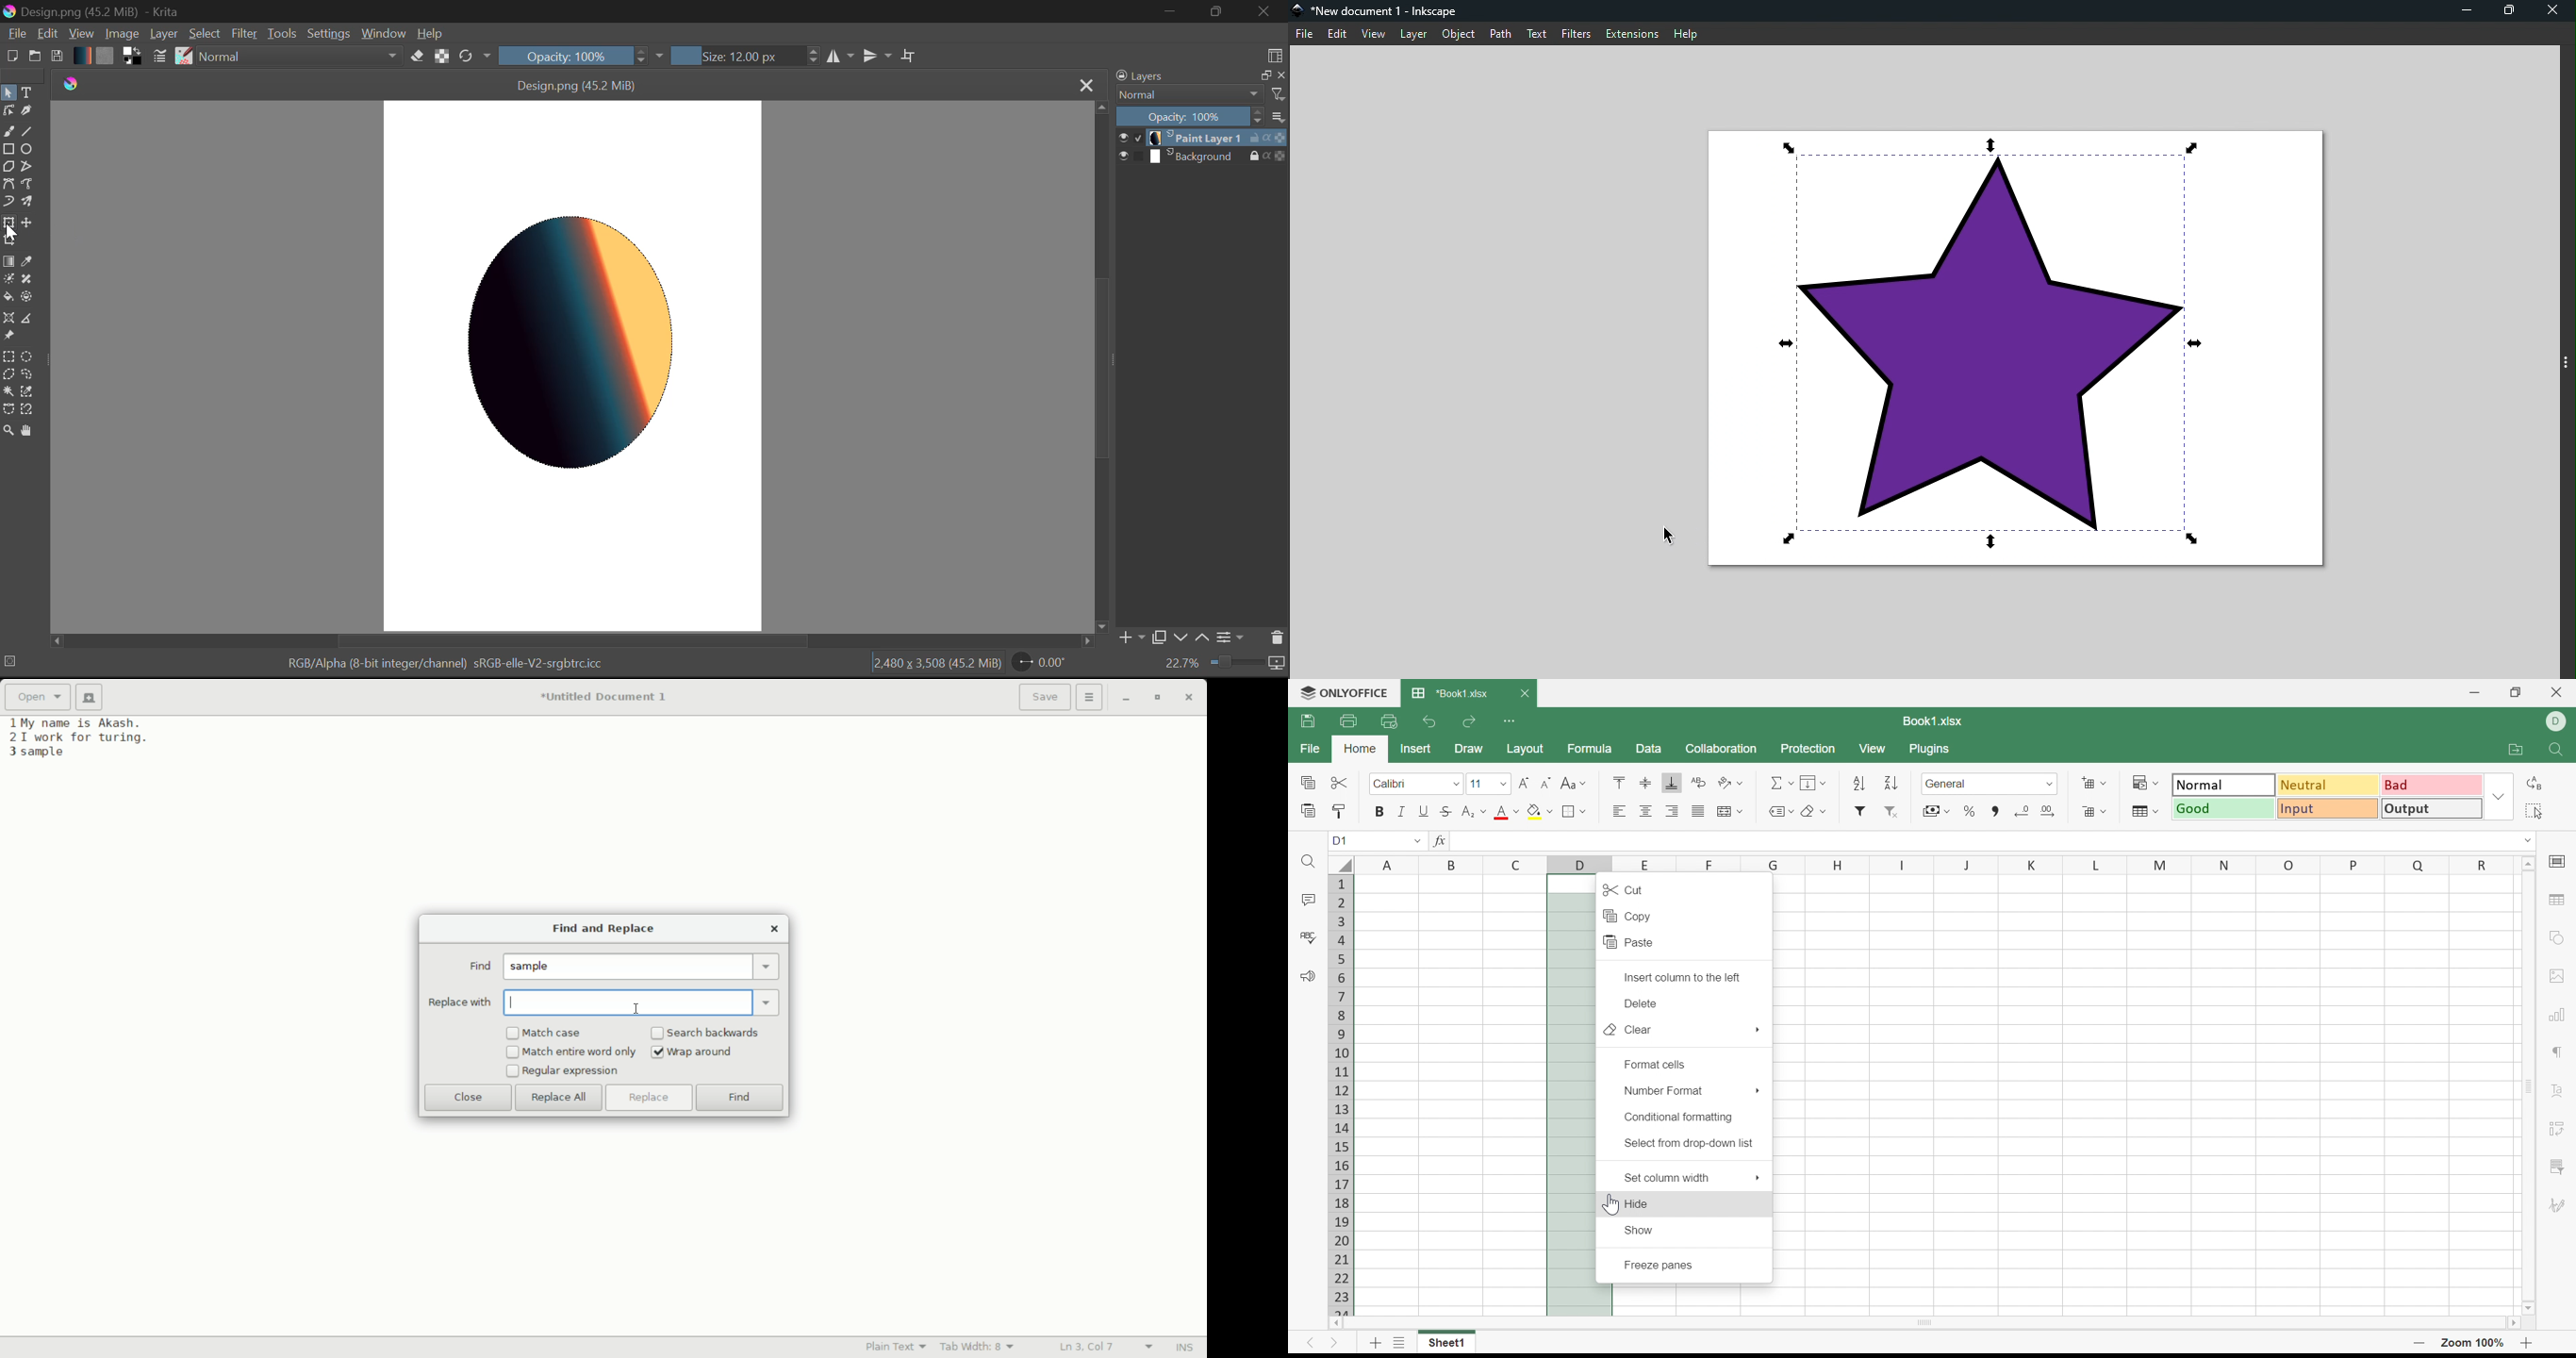 Image resolution: width=2576 pixels, height=1372 pixels. Describe the element at coordinates (1534, 812) in the screenshot. I see `Fill color` at that location.